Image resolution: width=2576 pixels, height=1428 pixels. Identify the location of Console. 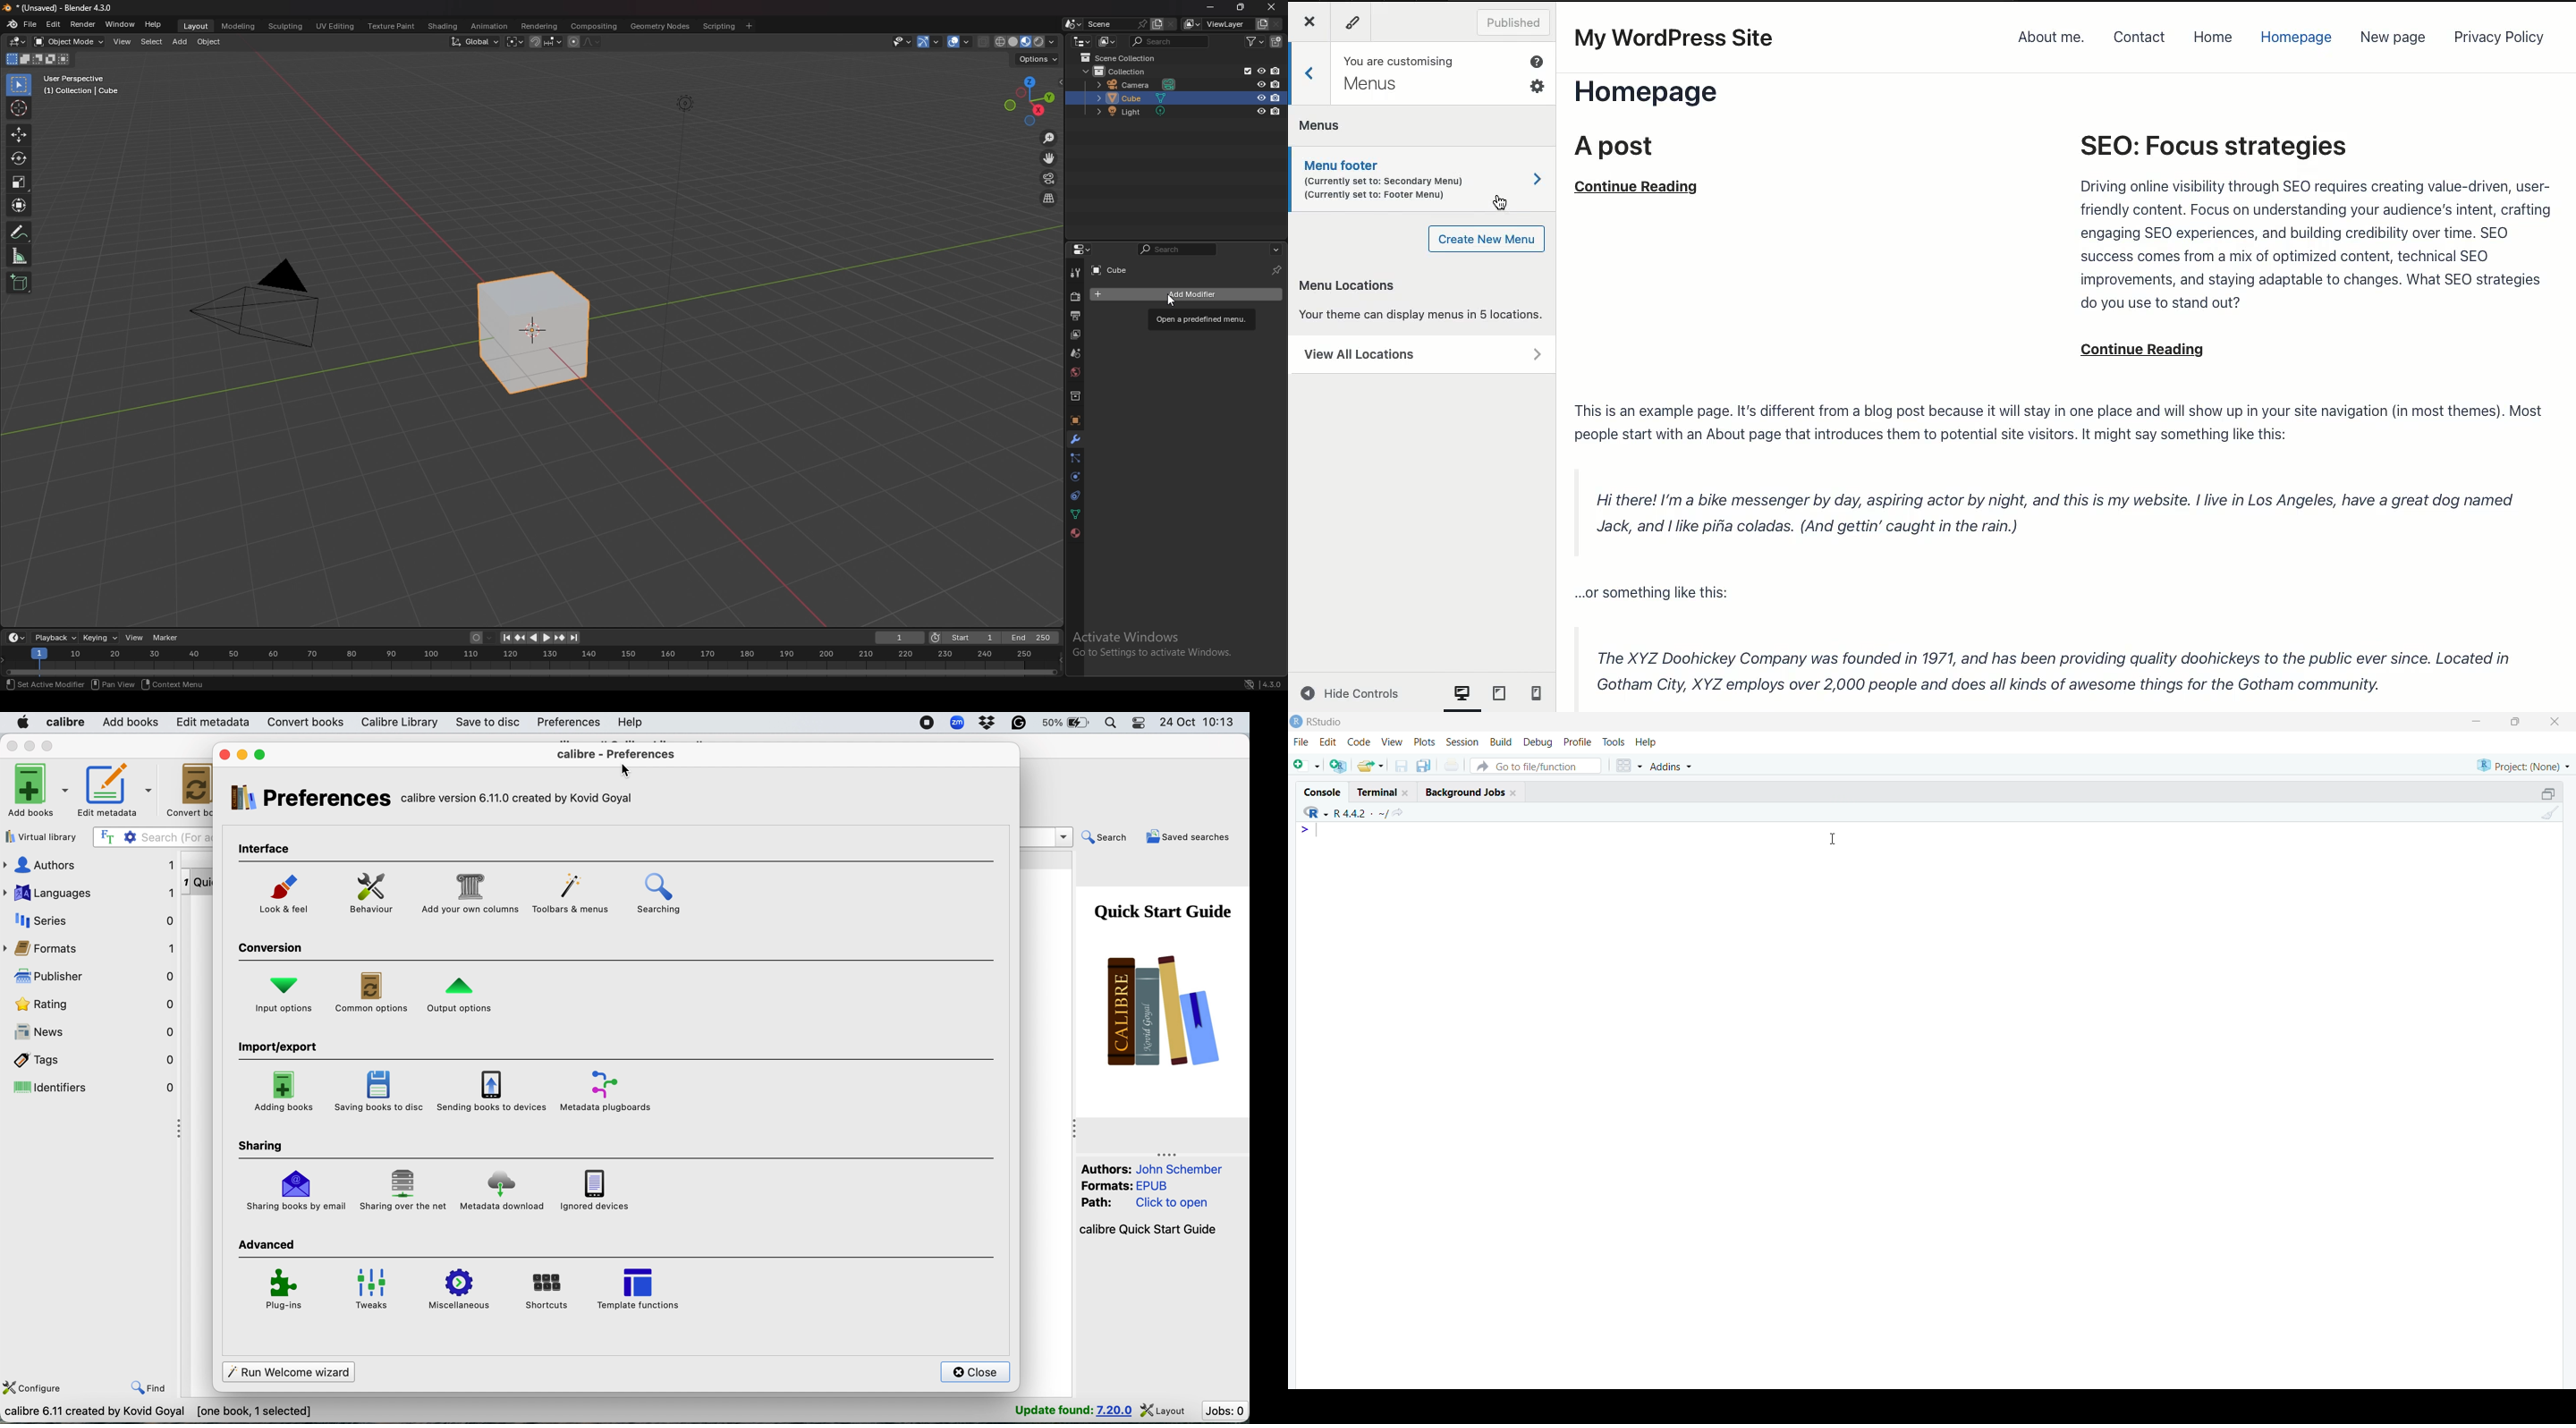
(1326, 790).